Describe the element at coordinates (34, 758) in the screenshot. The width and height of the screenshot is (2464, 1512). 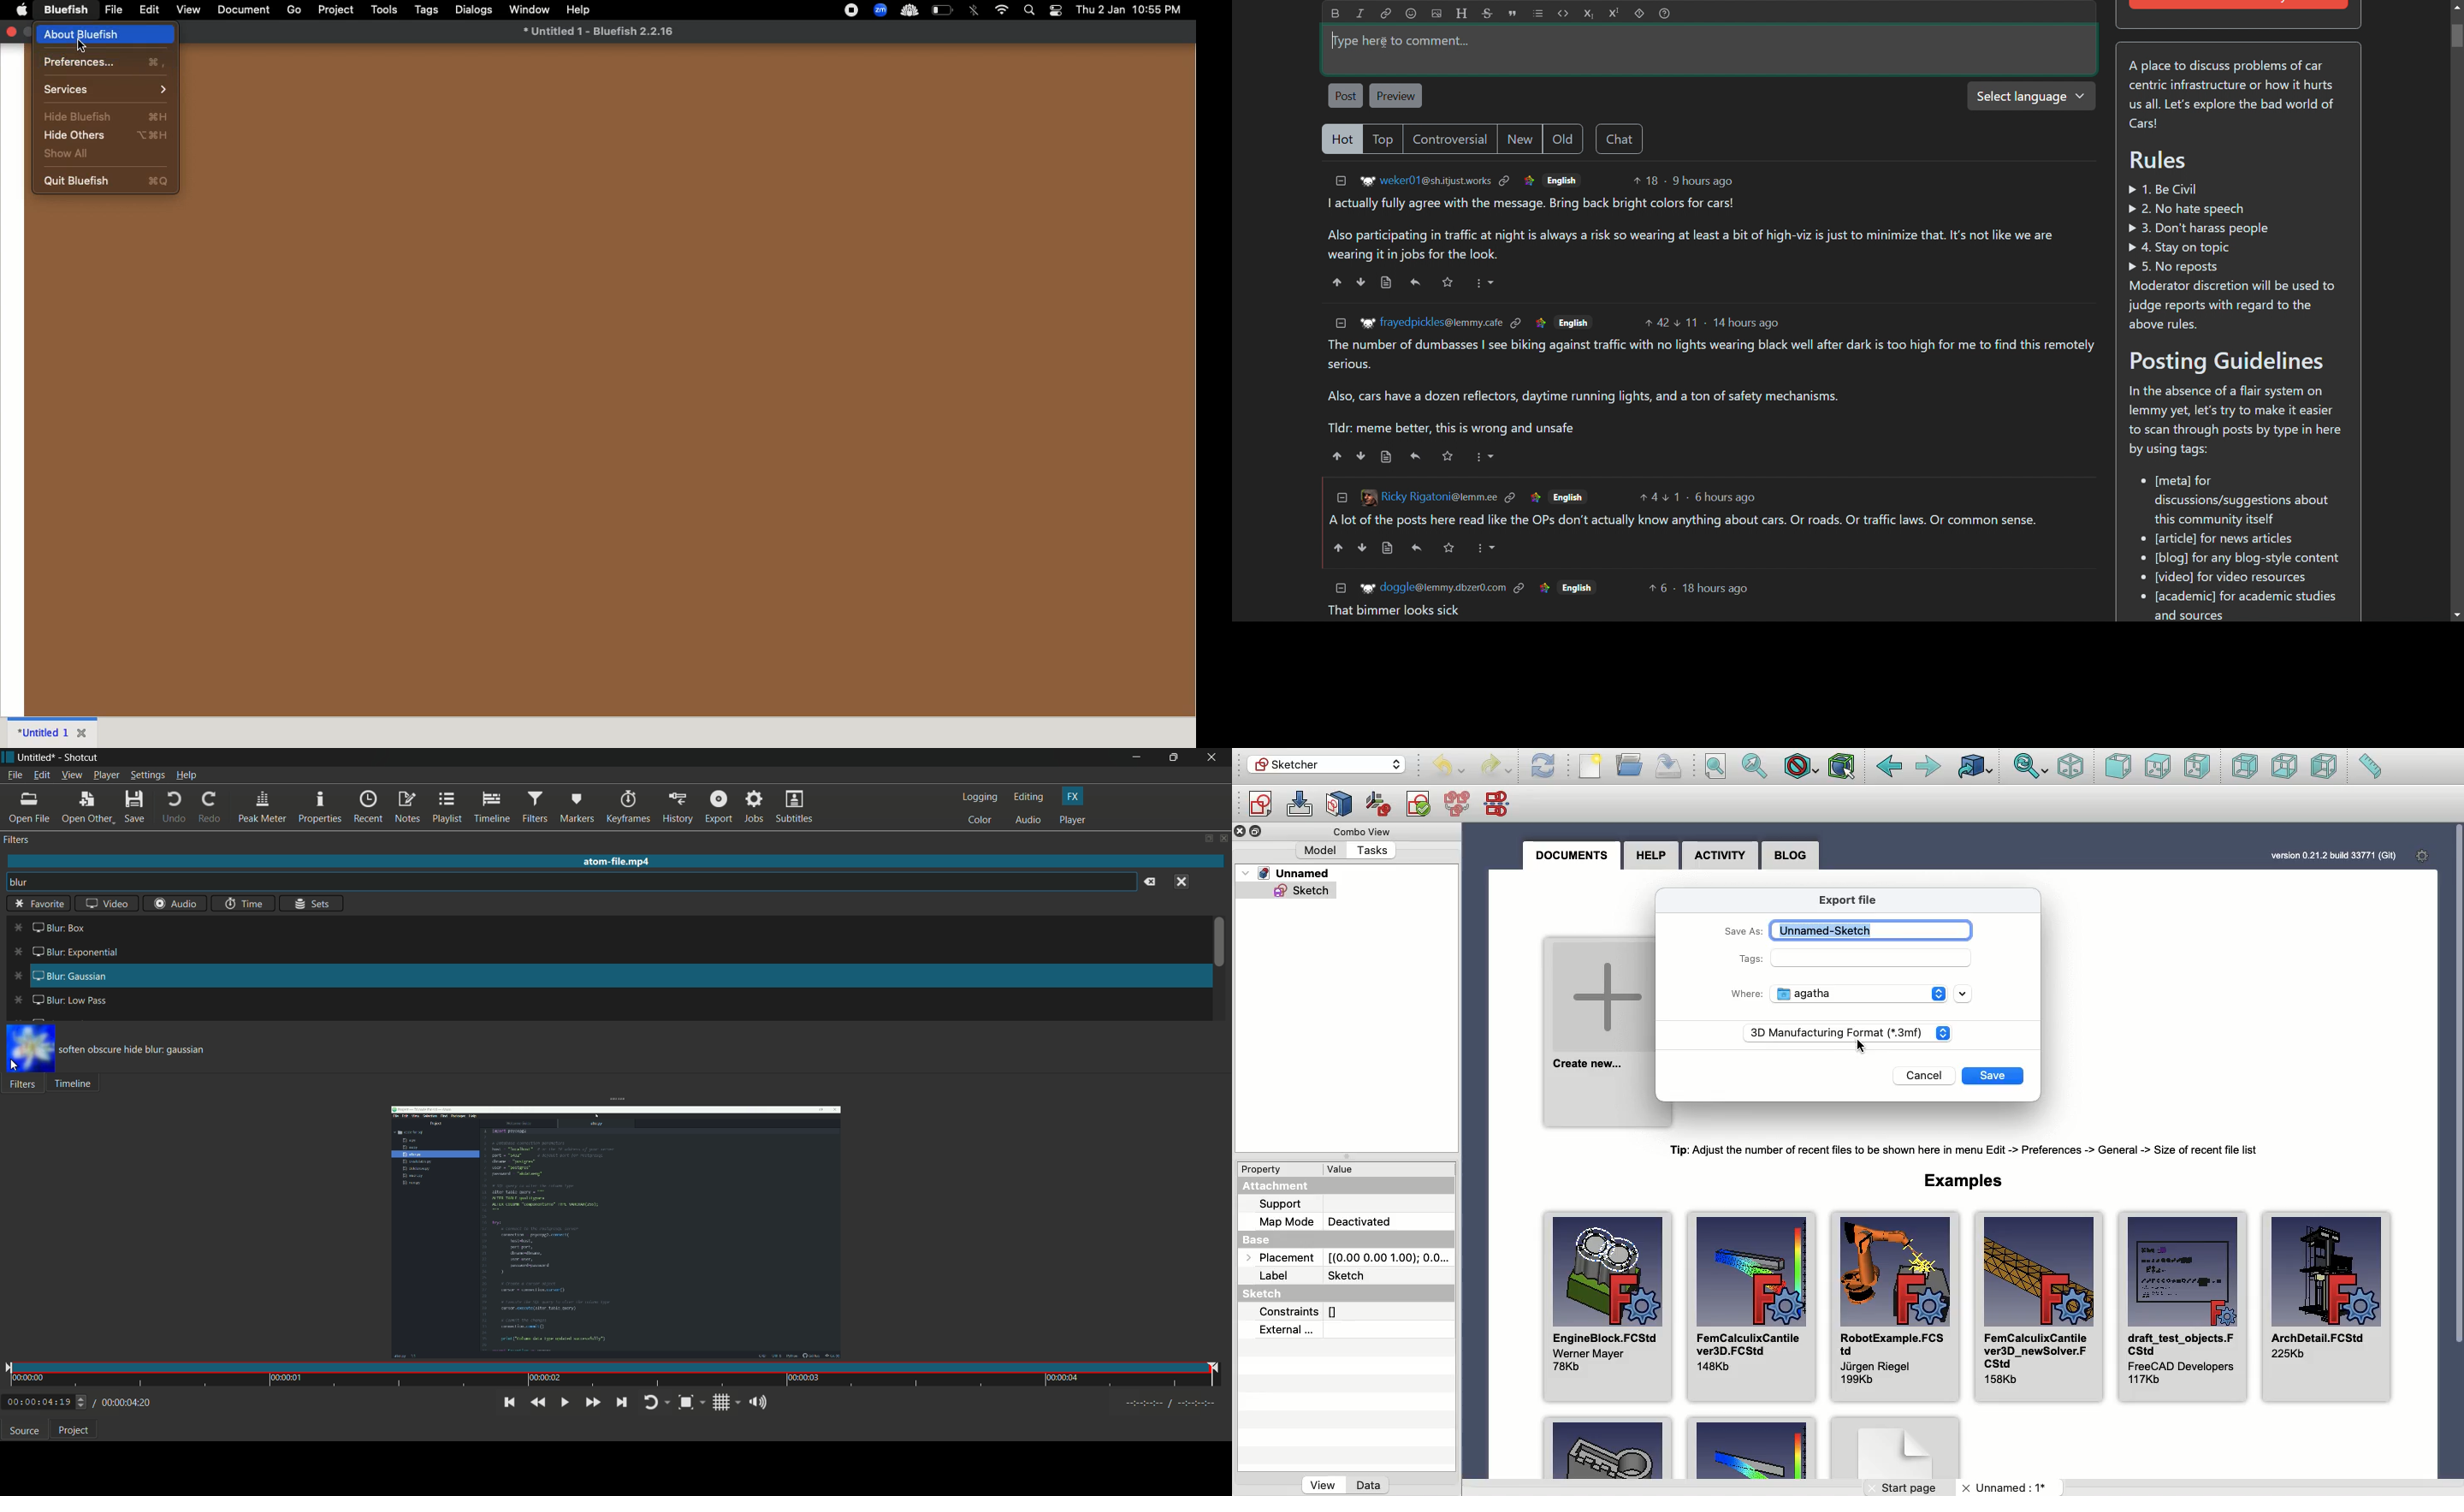
I see `file name` at that location.